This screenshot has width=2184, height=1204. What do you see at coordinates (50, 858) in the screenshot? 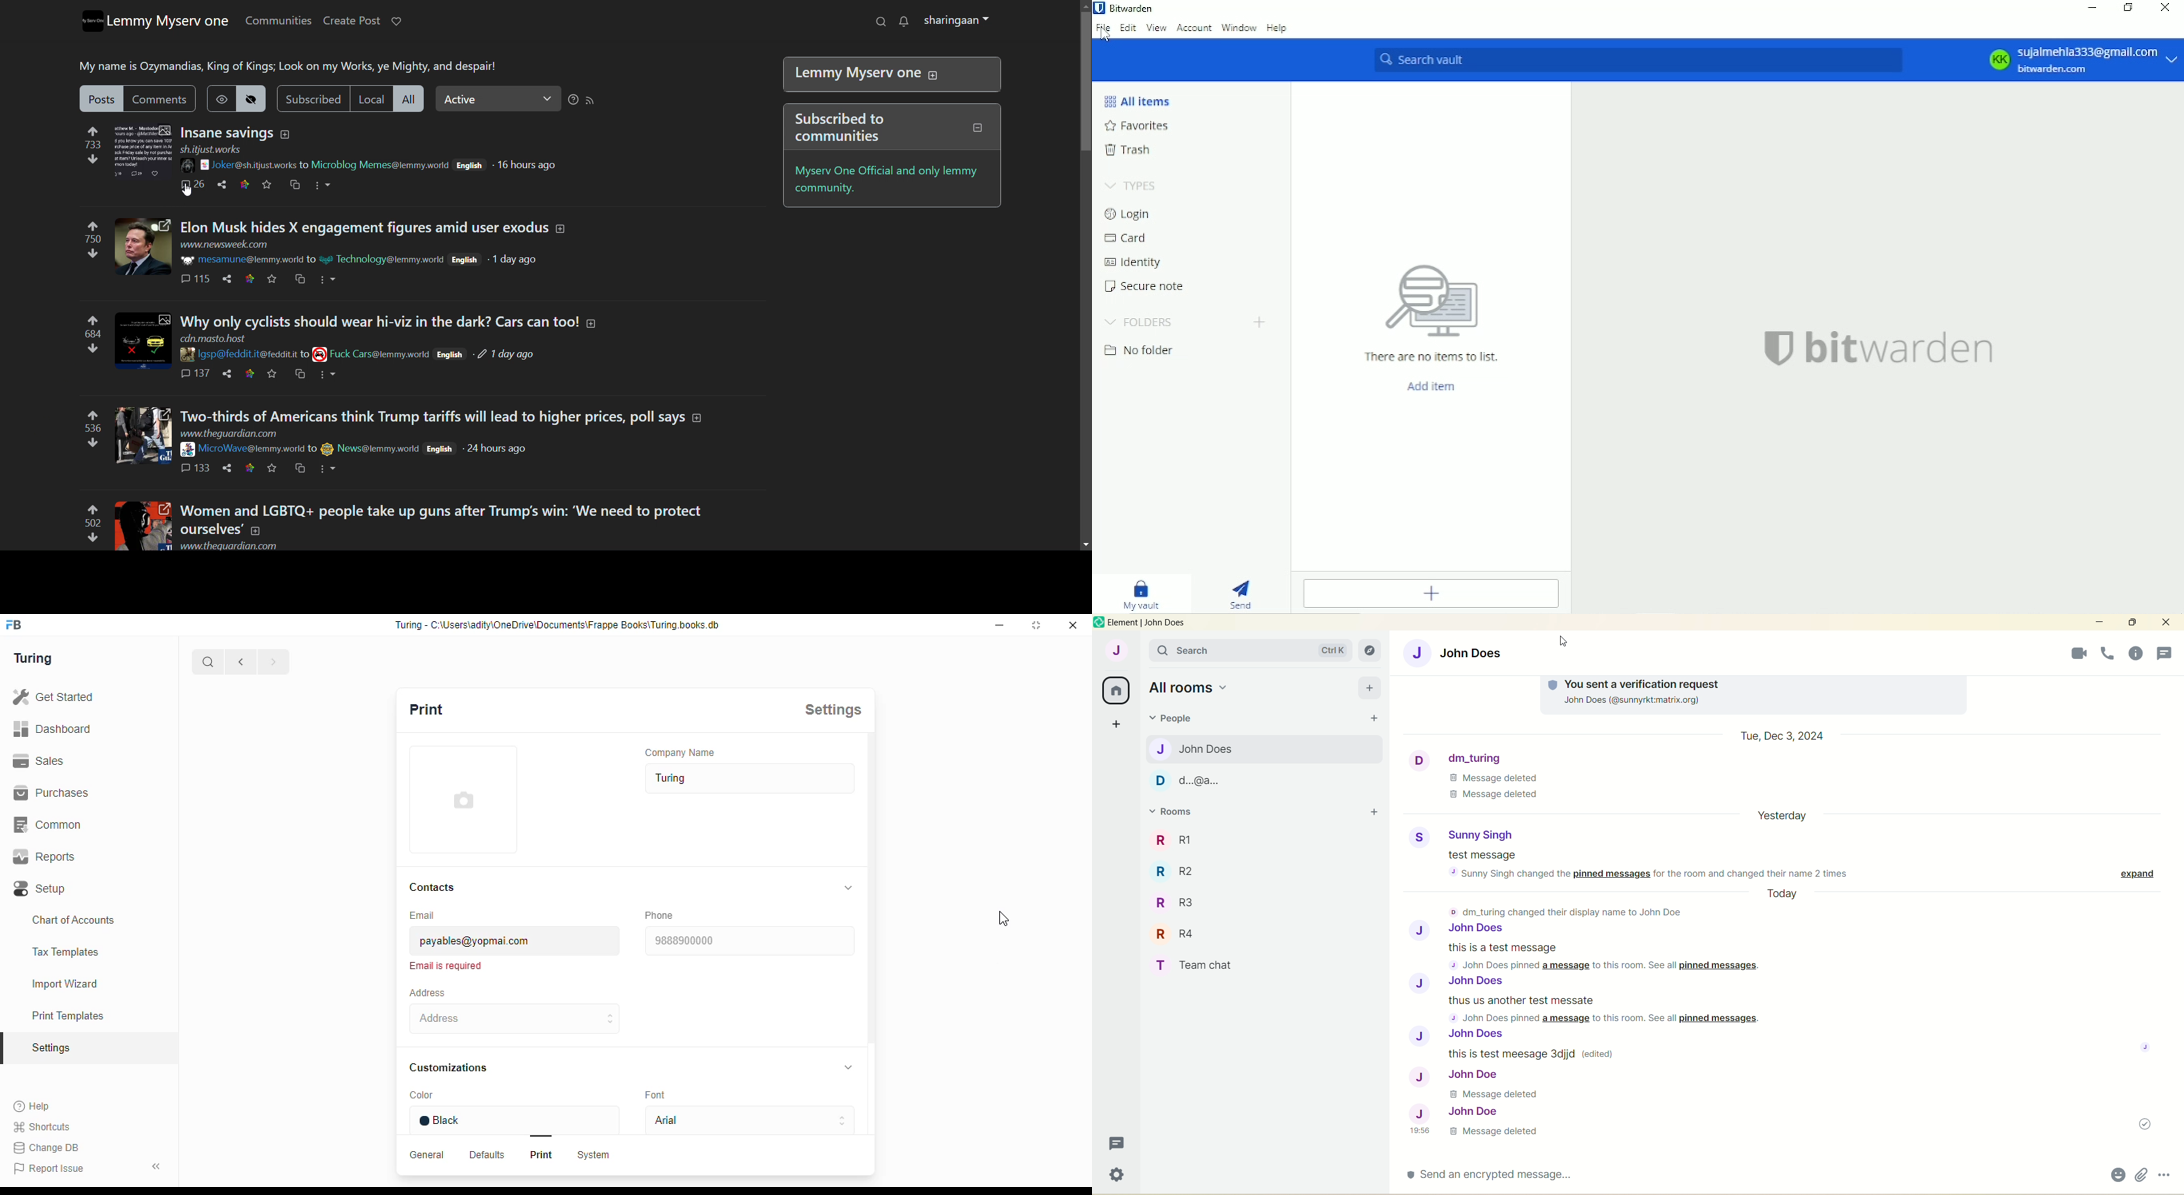
I see `Reports` at bounding box center [50, 858].